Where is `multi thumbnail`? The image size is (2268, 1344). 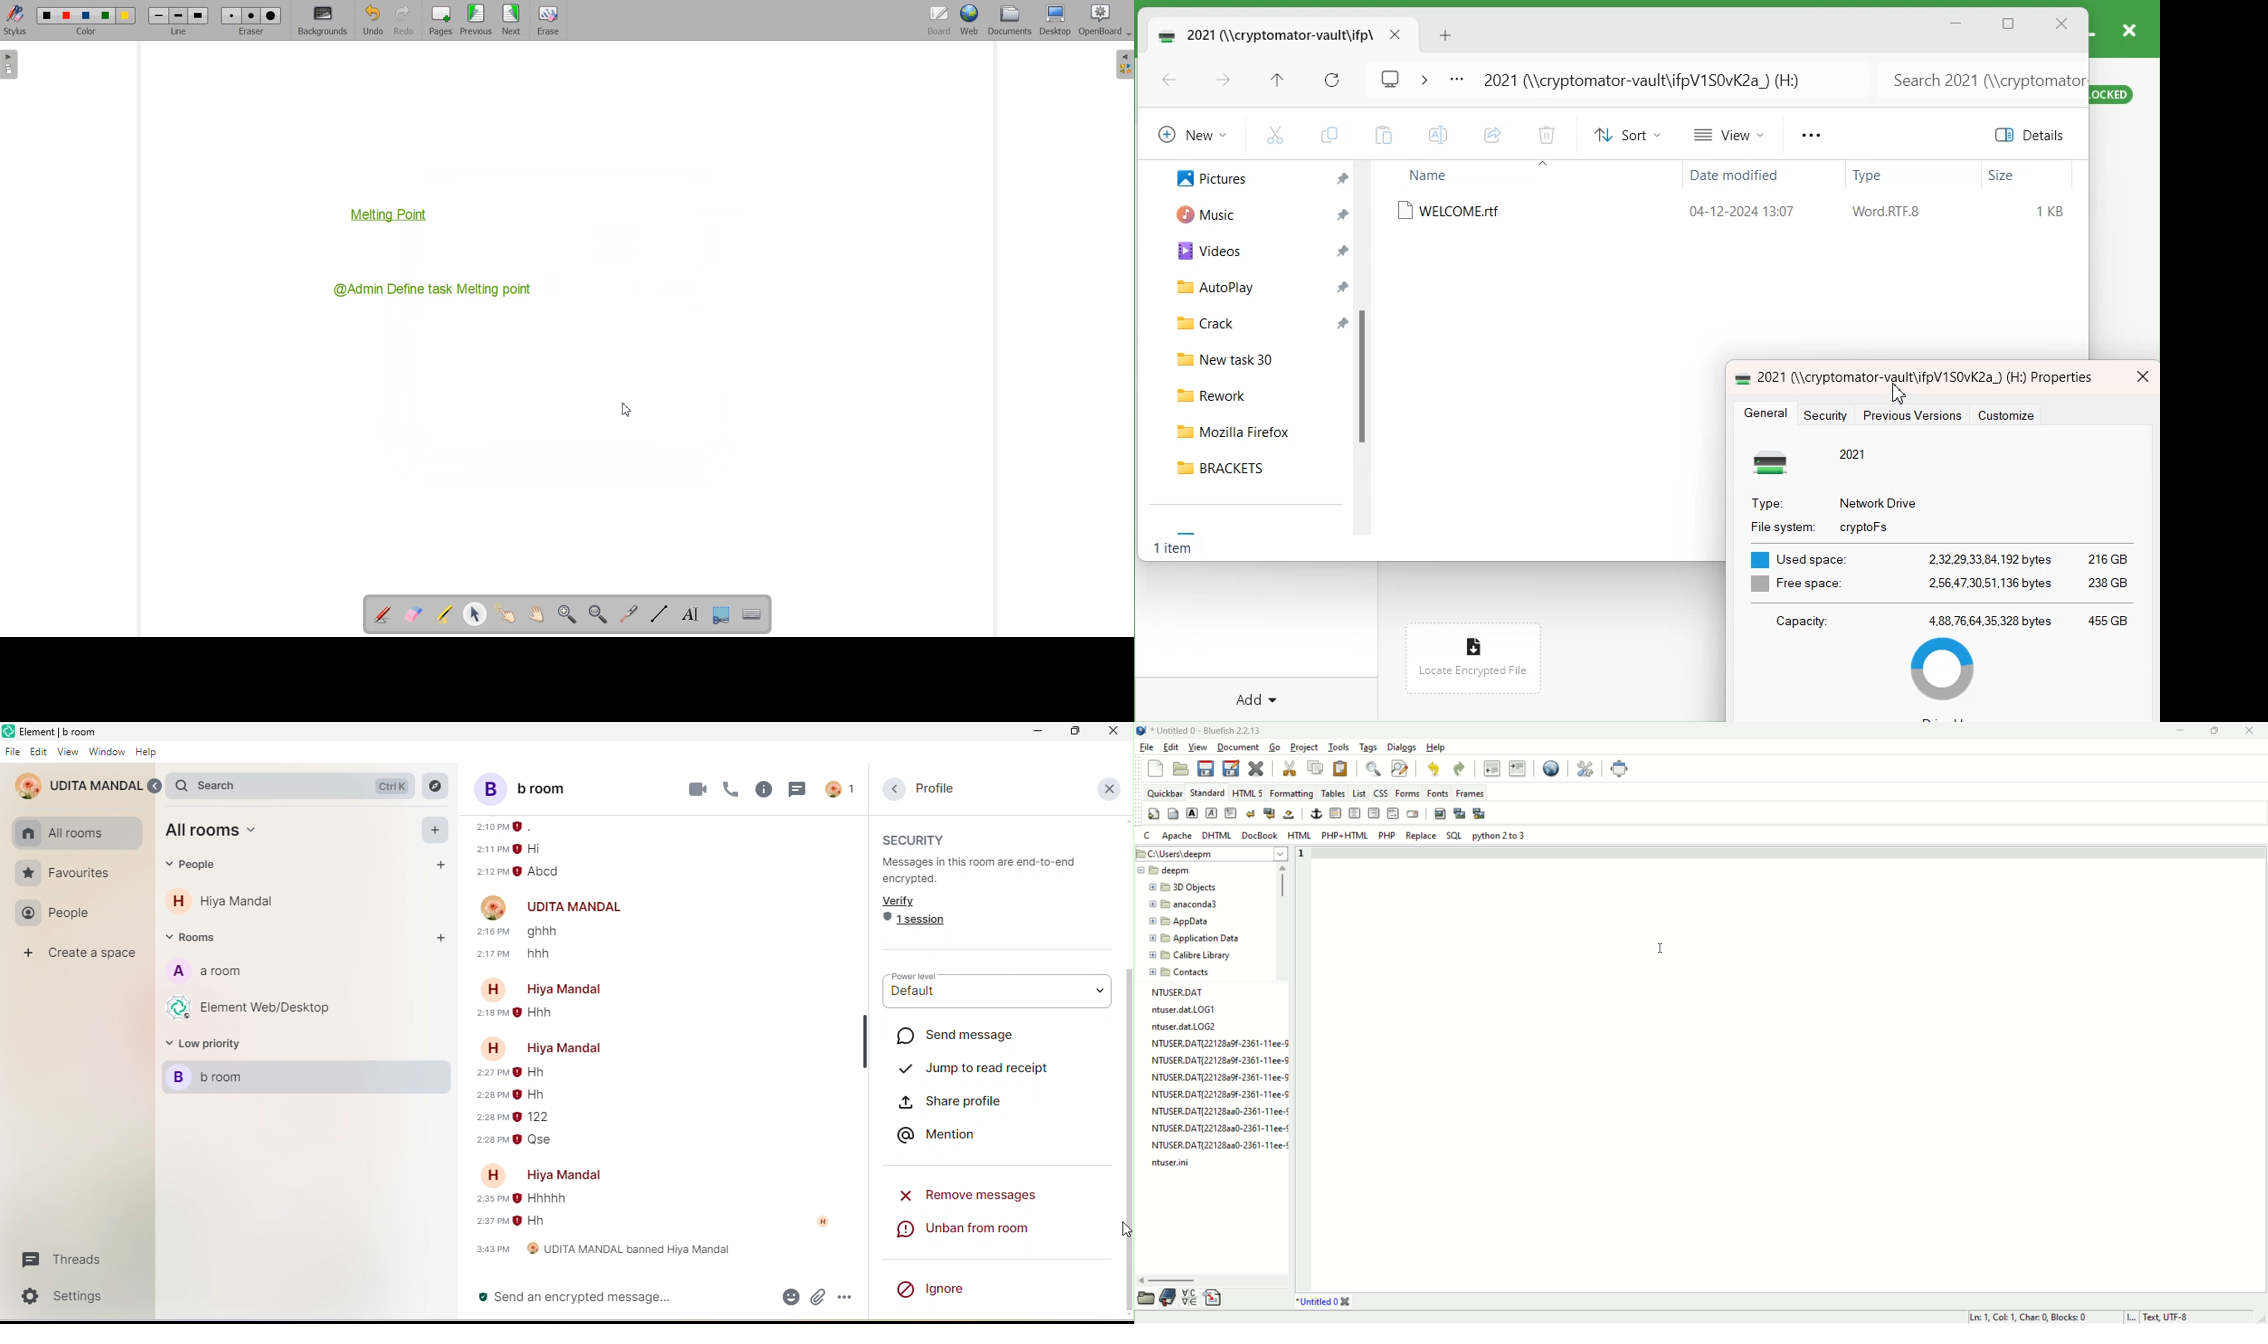 multi thumbnail is located at coordinates (1479, 814).